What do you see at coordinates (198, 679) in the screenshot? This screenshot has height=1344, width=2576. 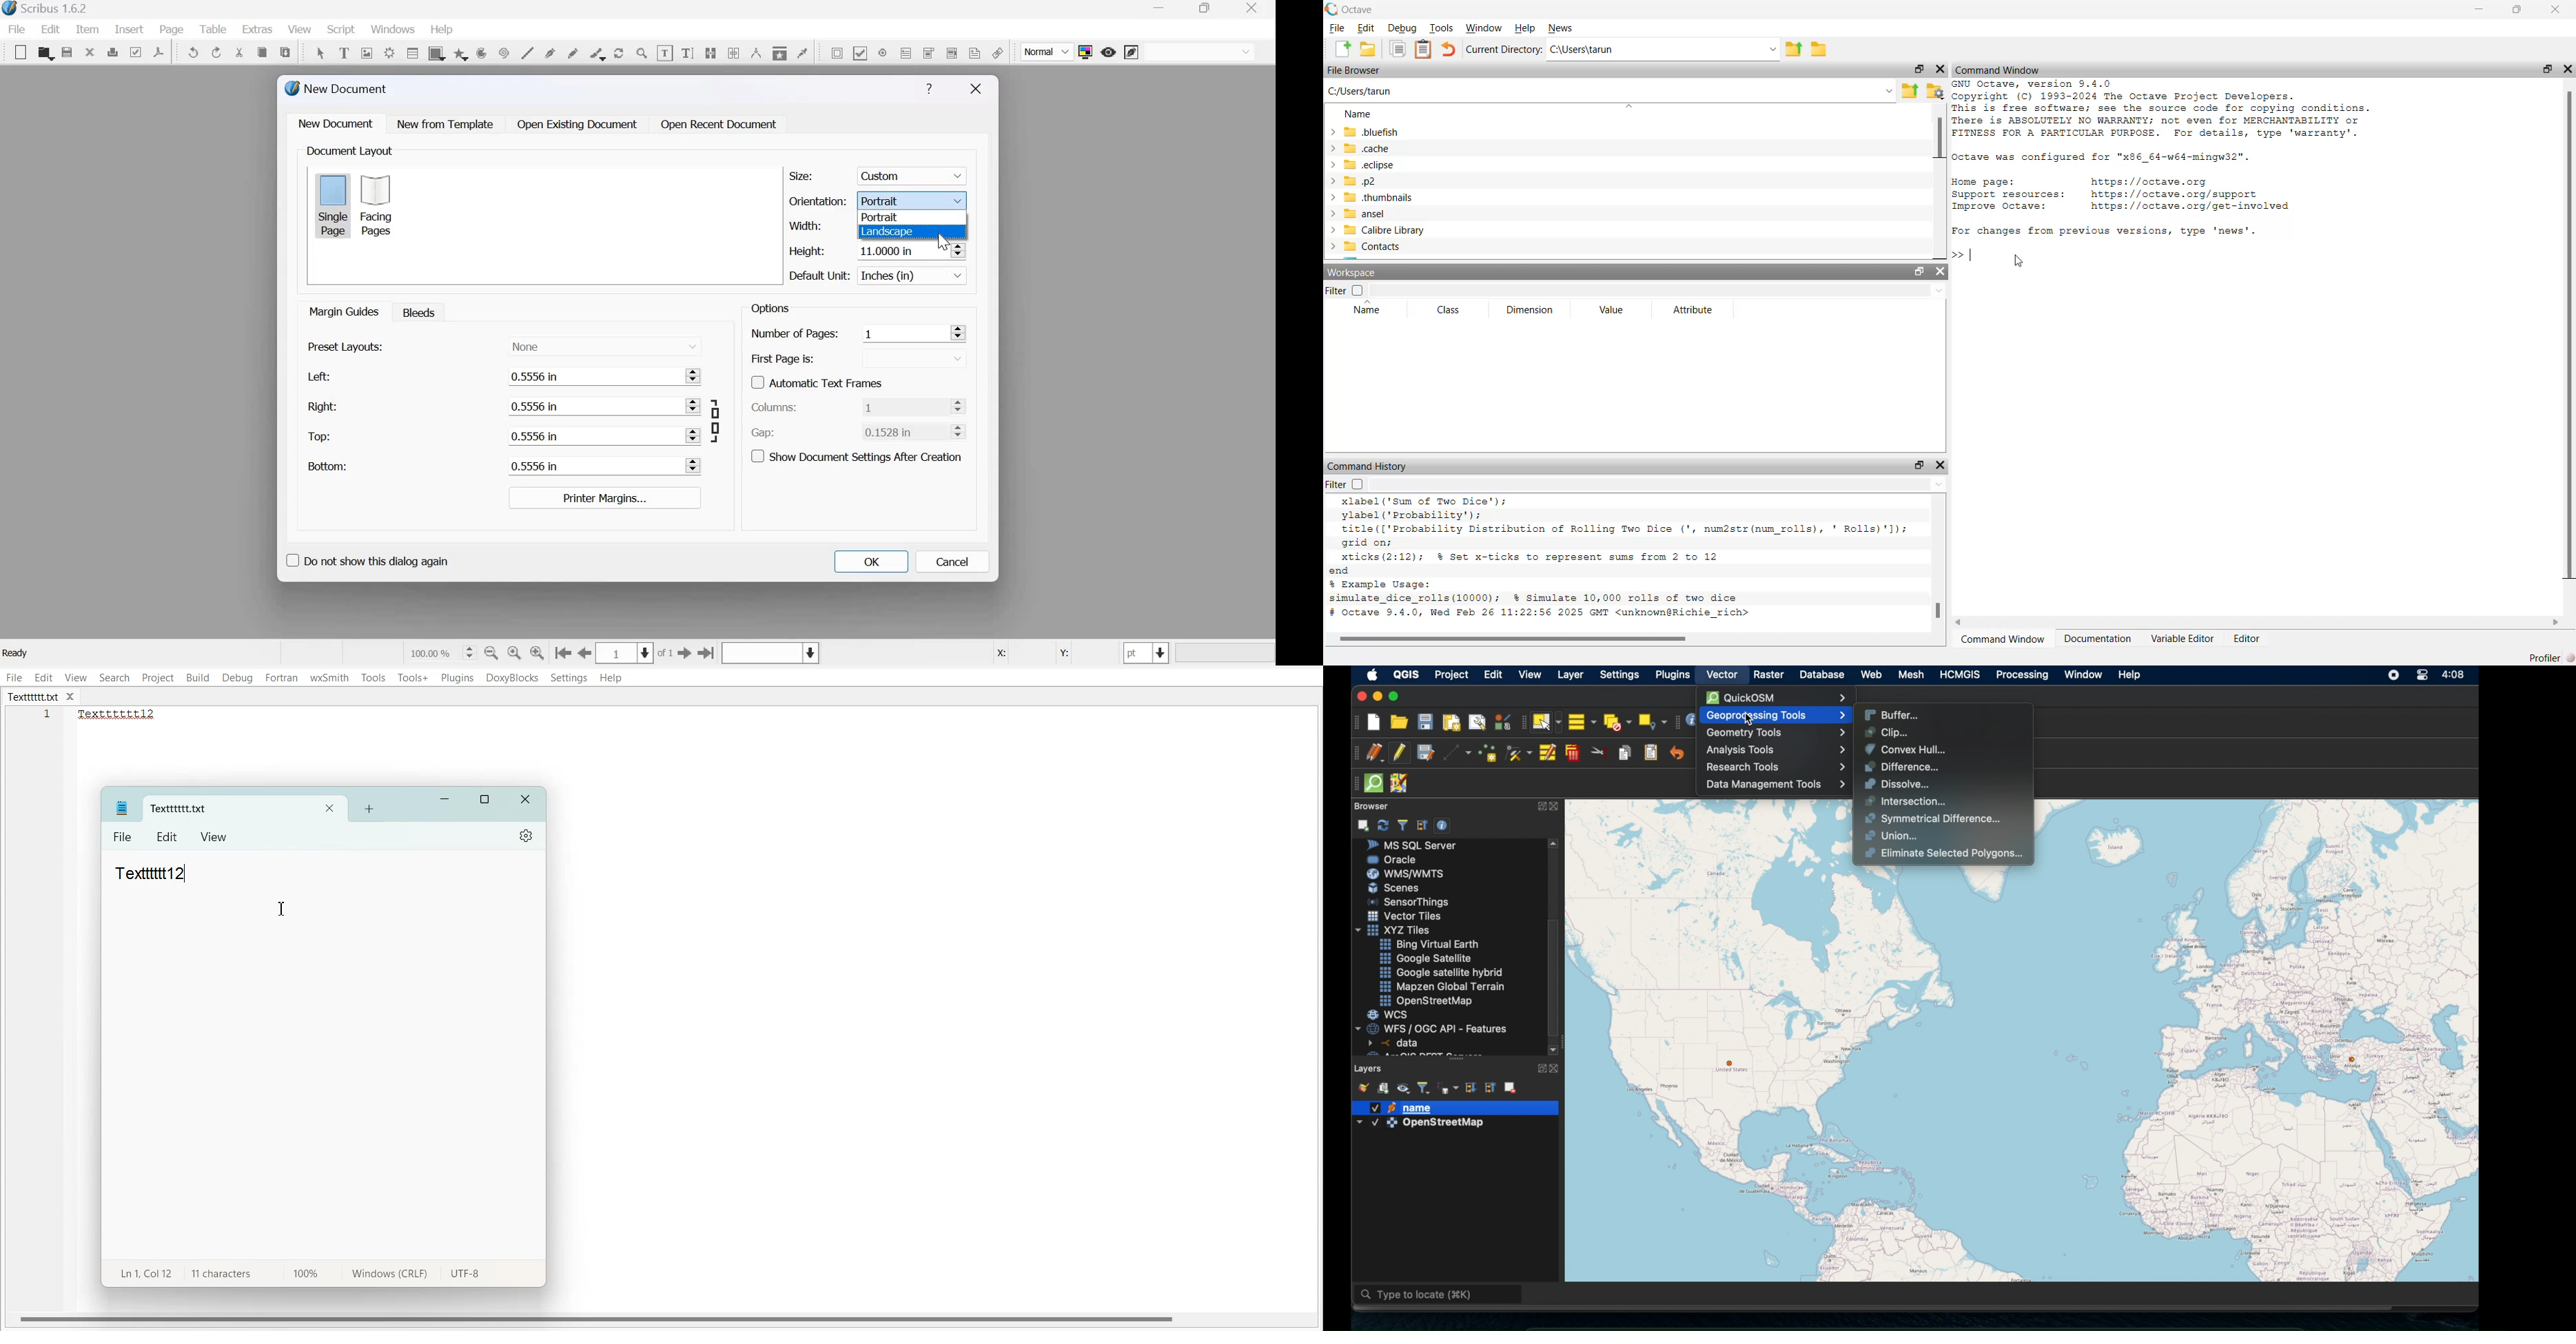 I see `Build` at bounding box center [198, 679].